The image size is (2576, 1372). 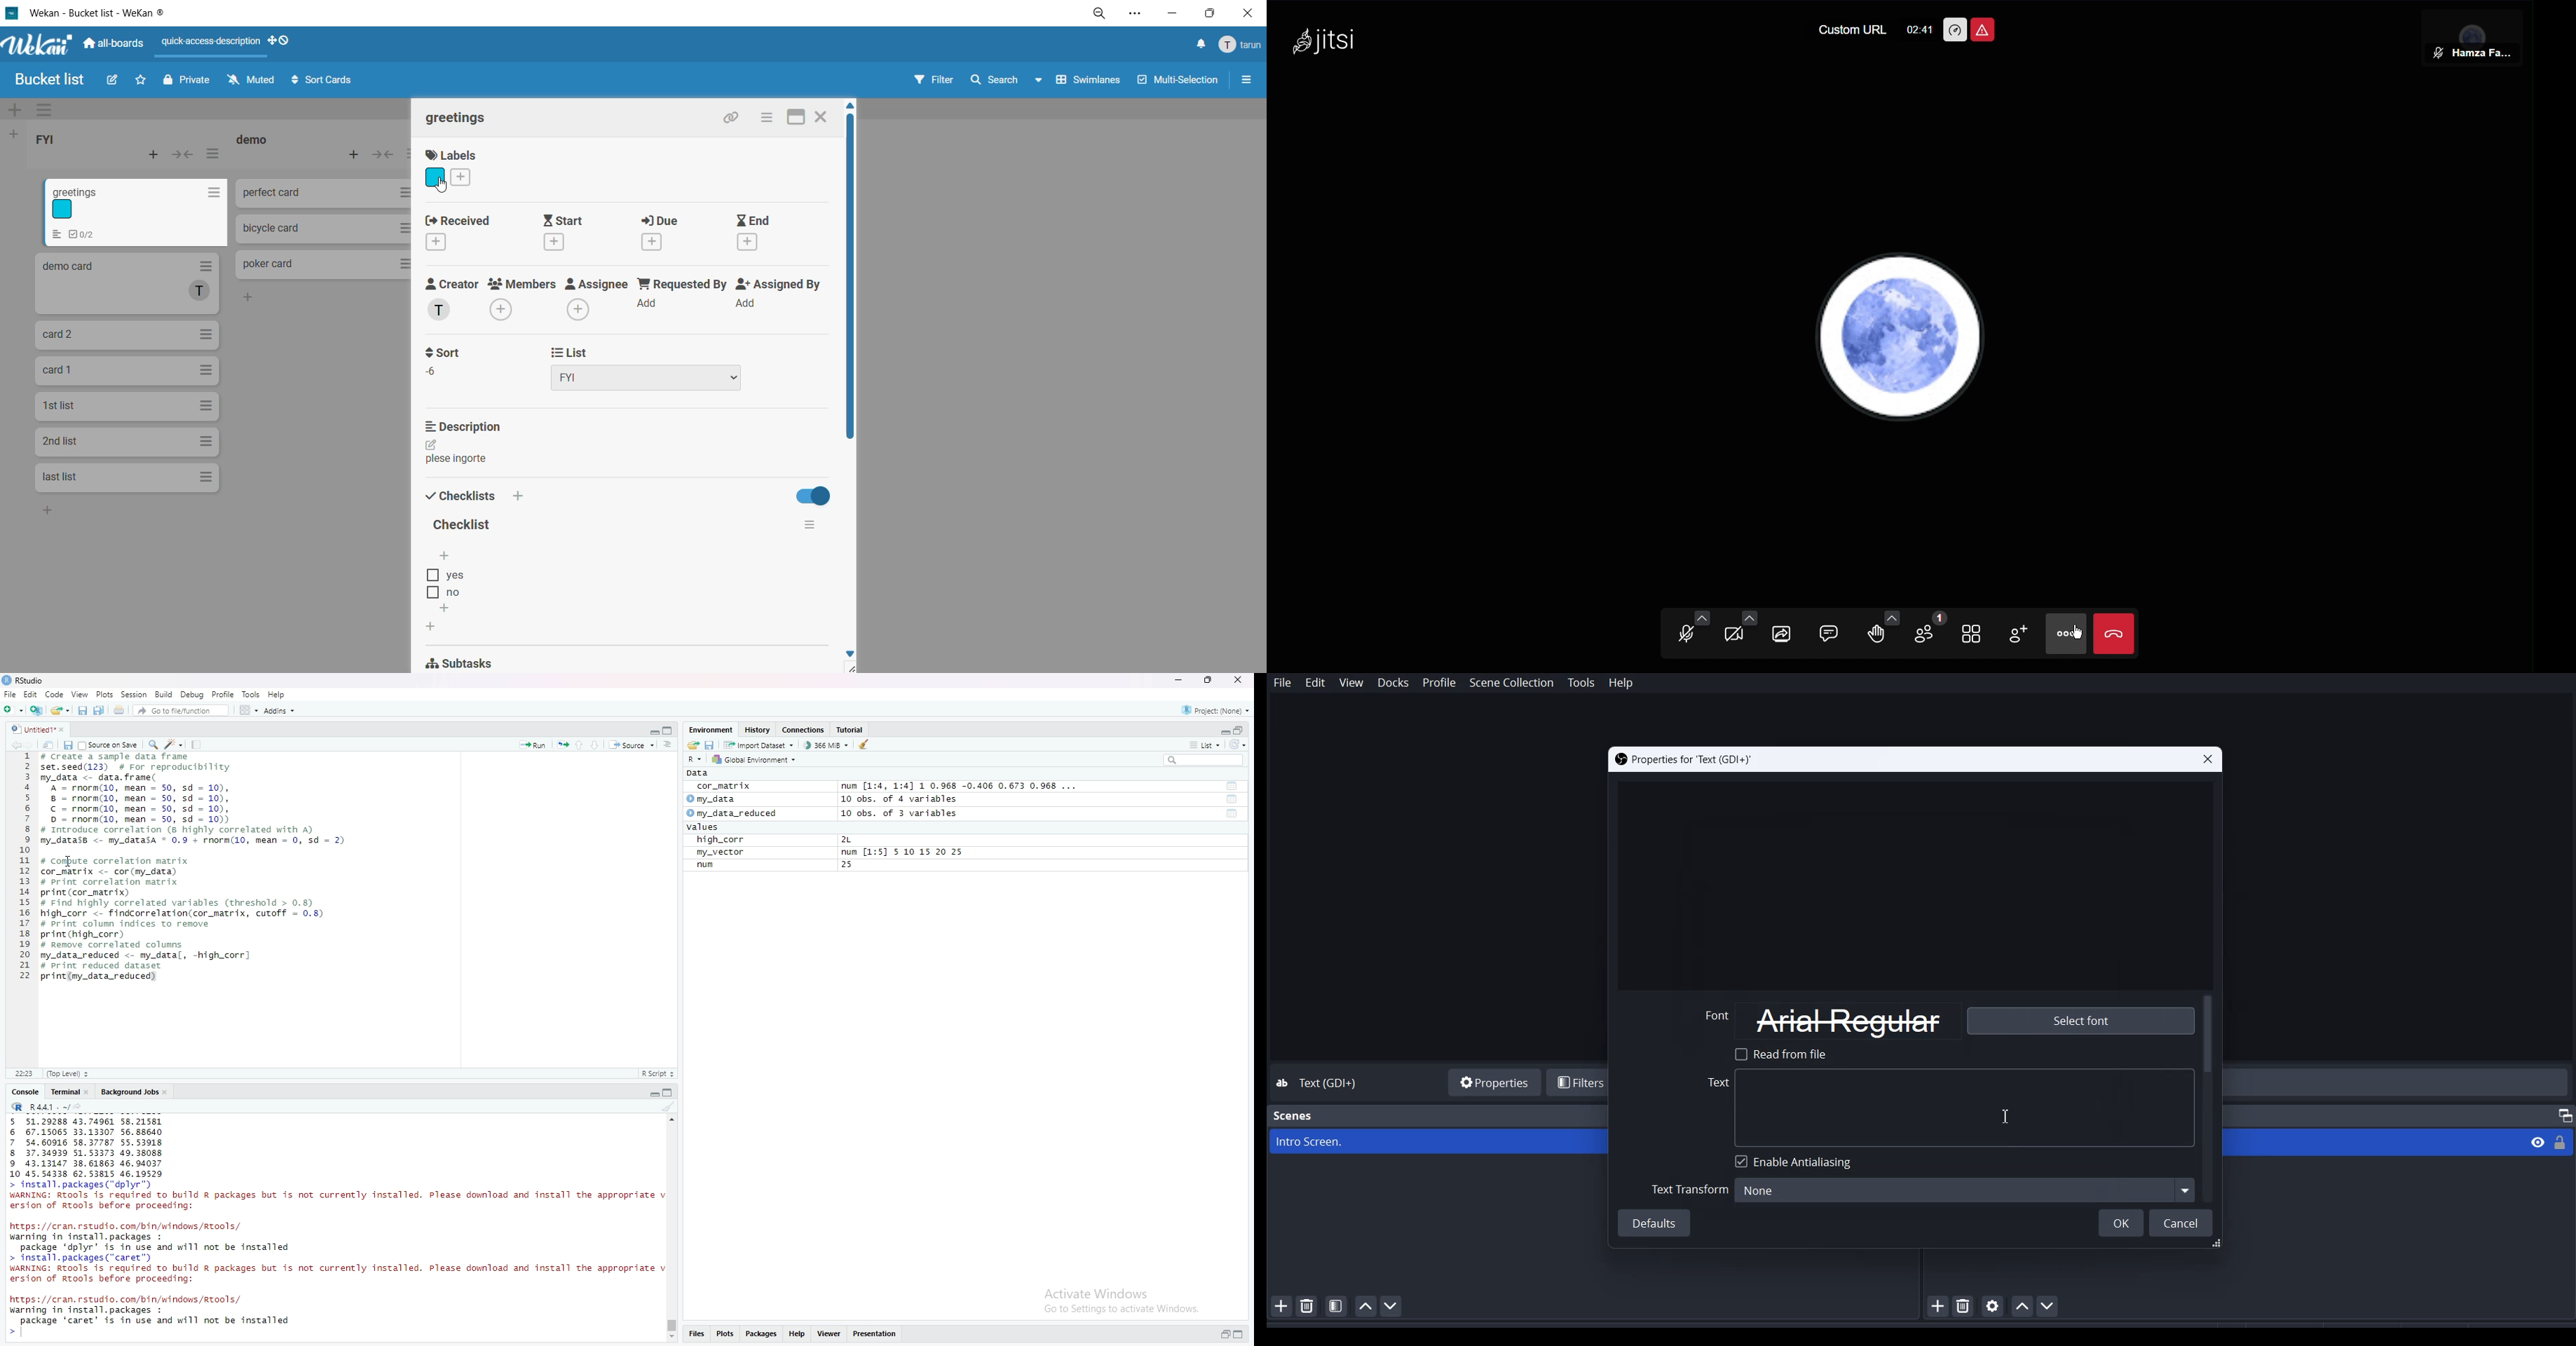 I want to click on share, so click(x=50, y=745).